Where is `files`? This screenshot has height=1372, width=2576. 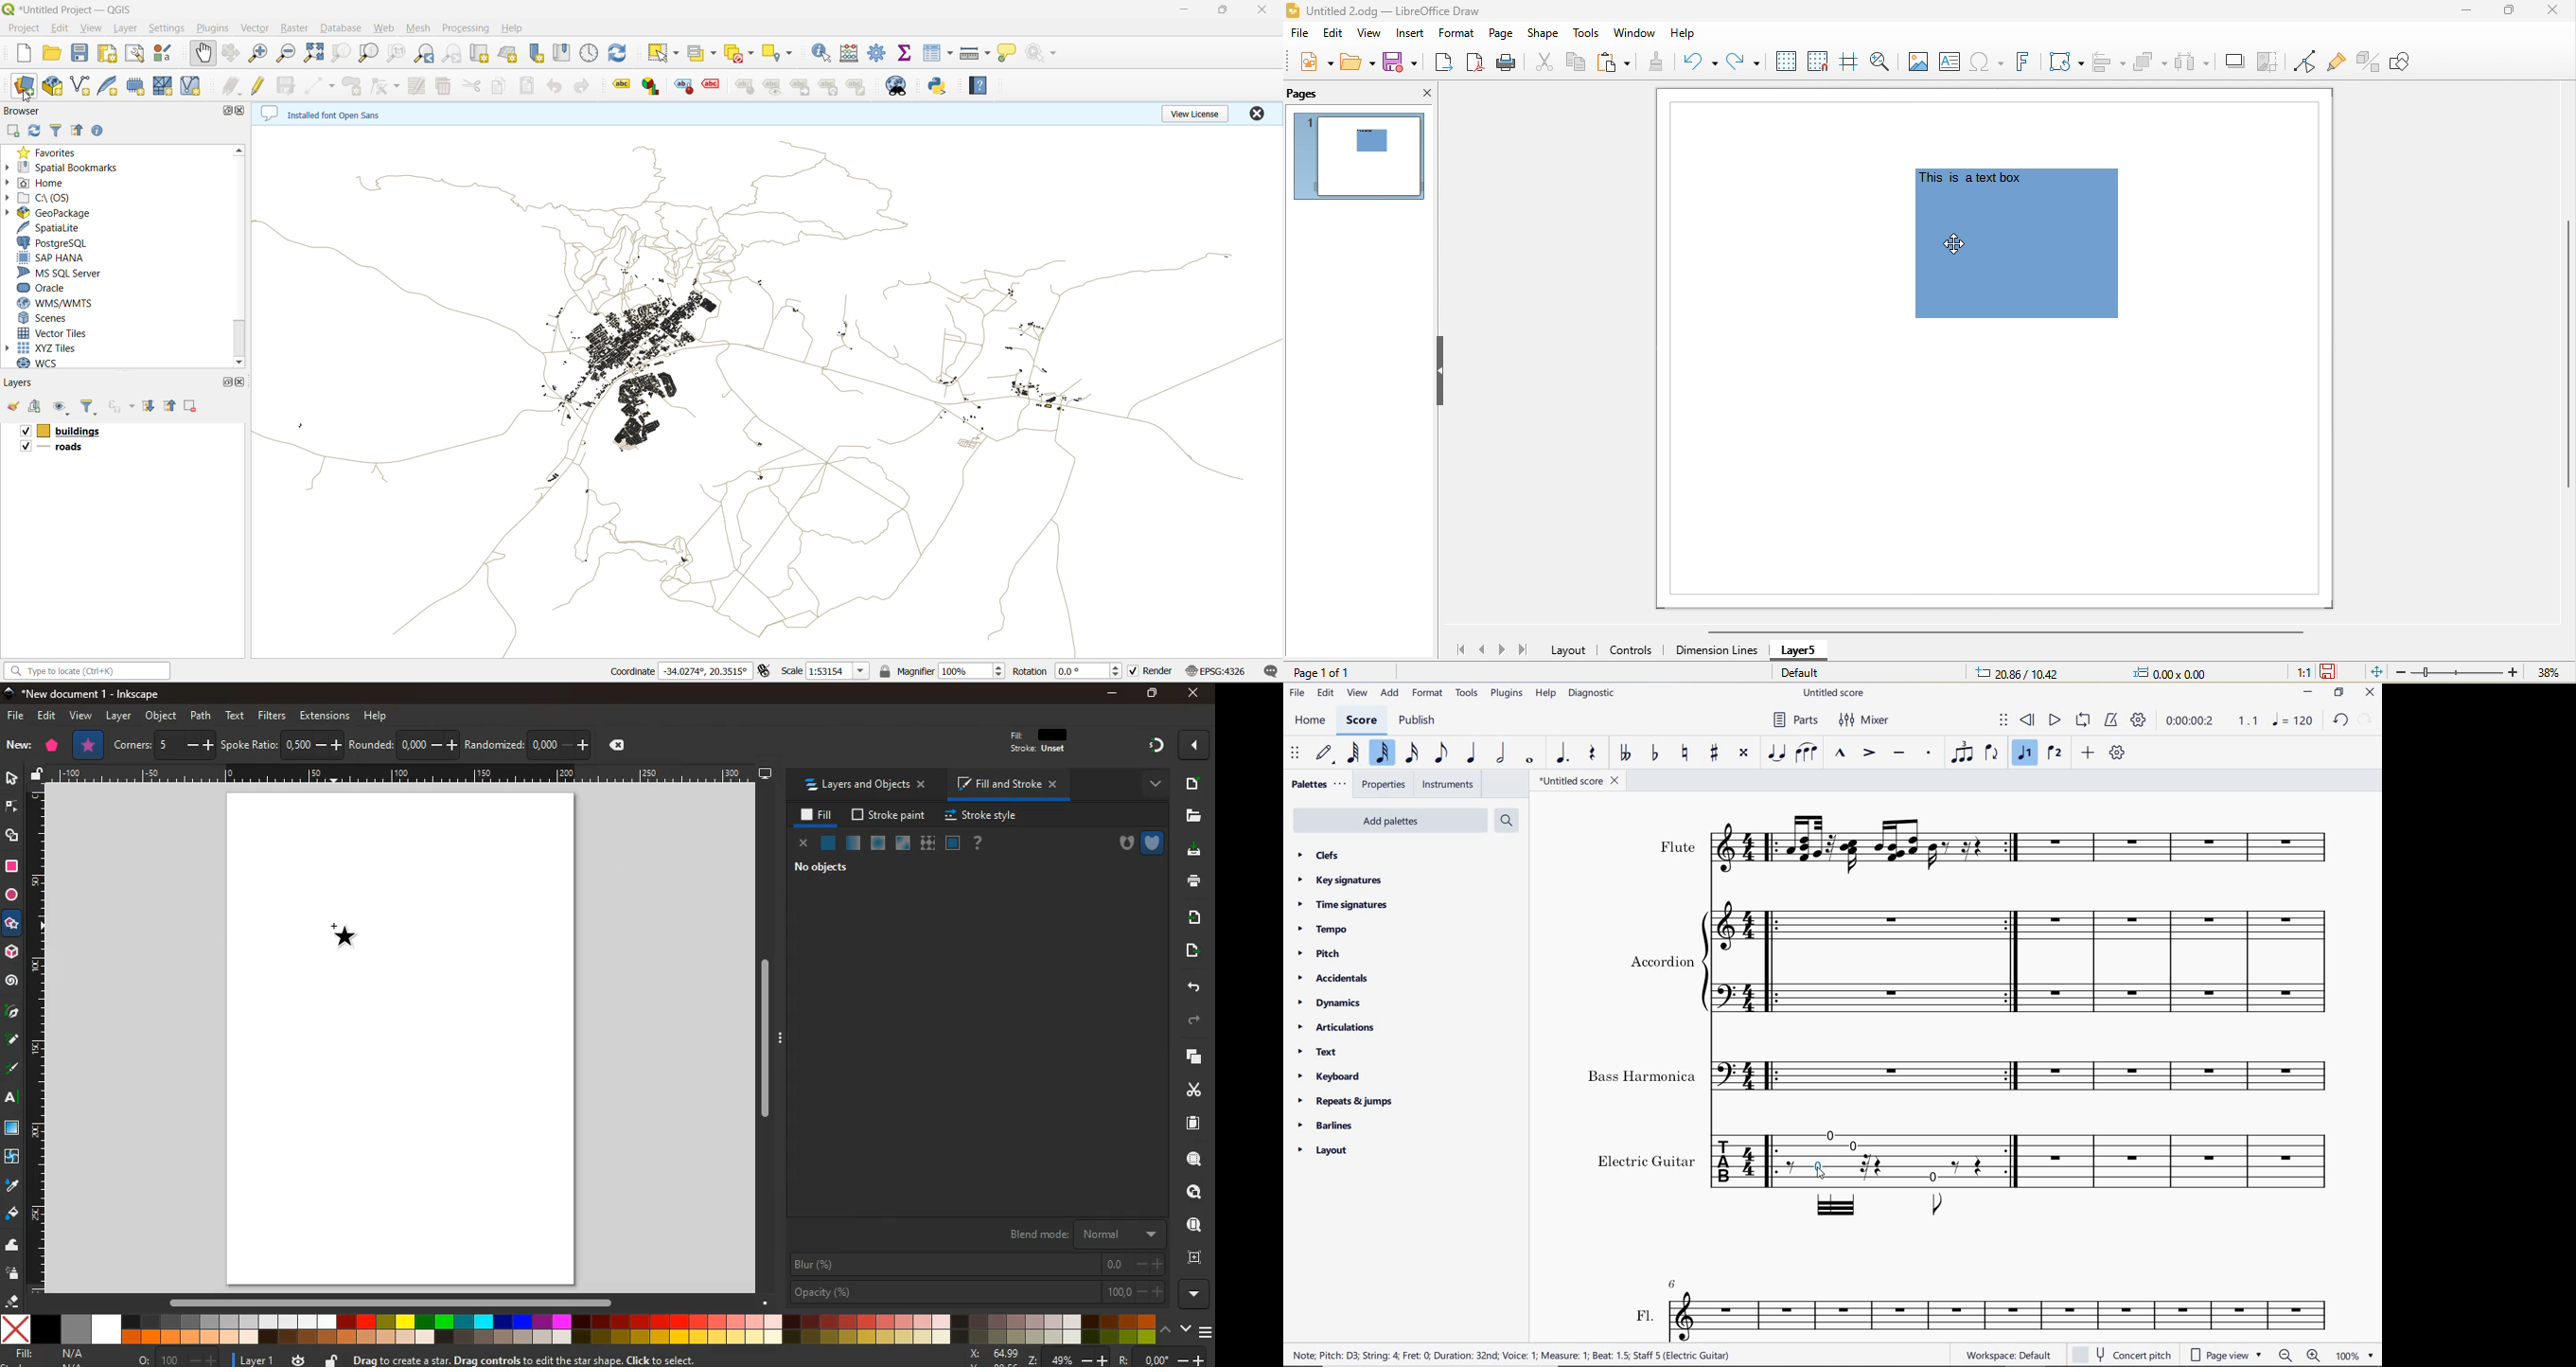 files is located at coordinates (1190, 815).